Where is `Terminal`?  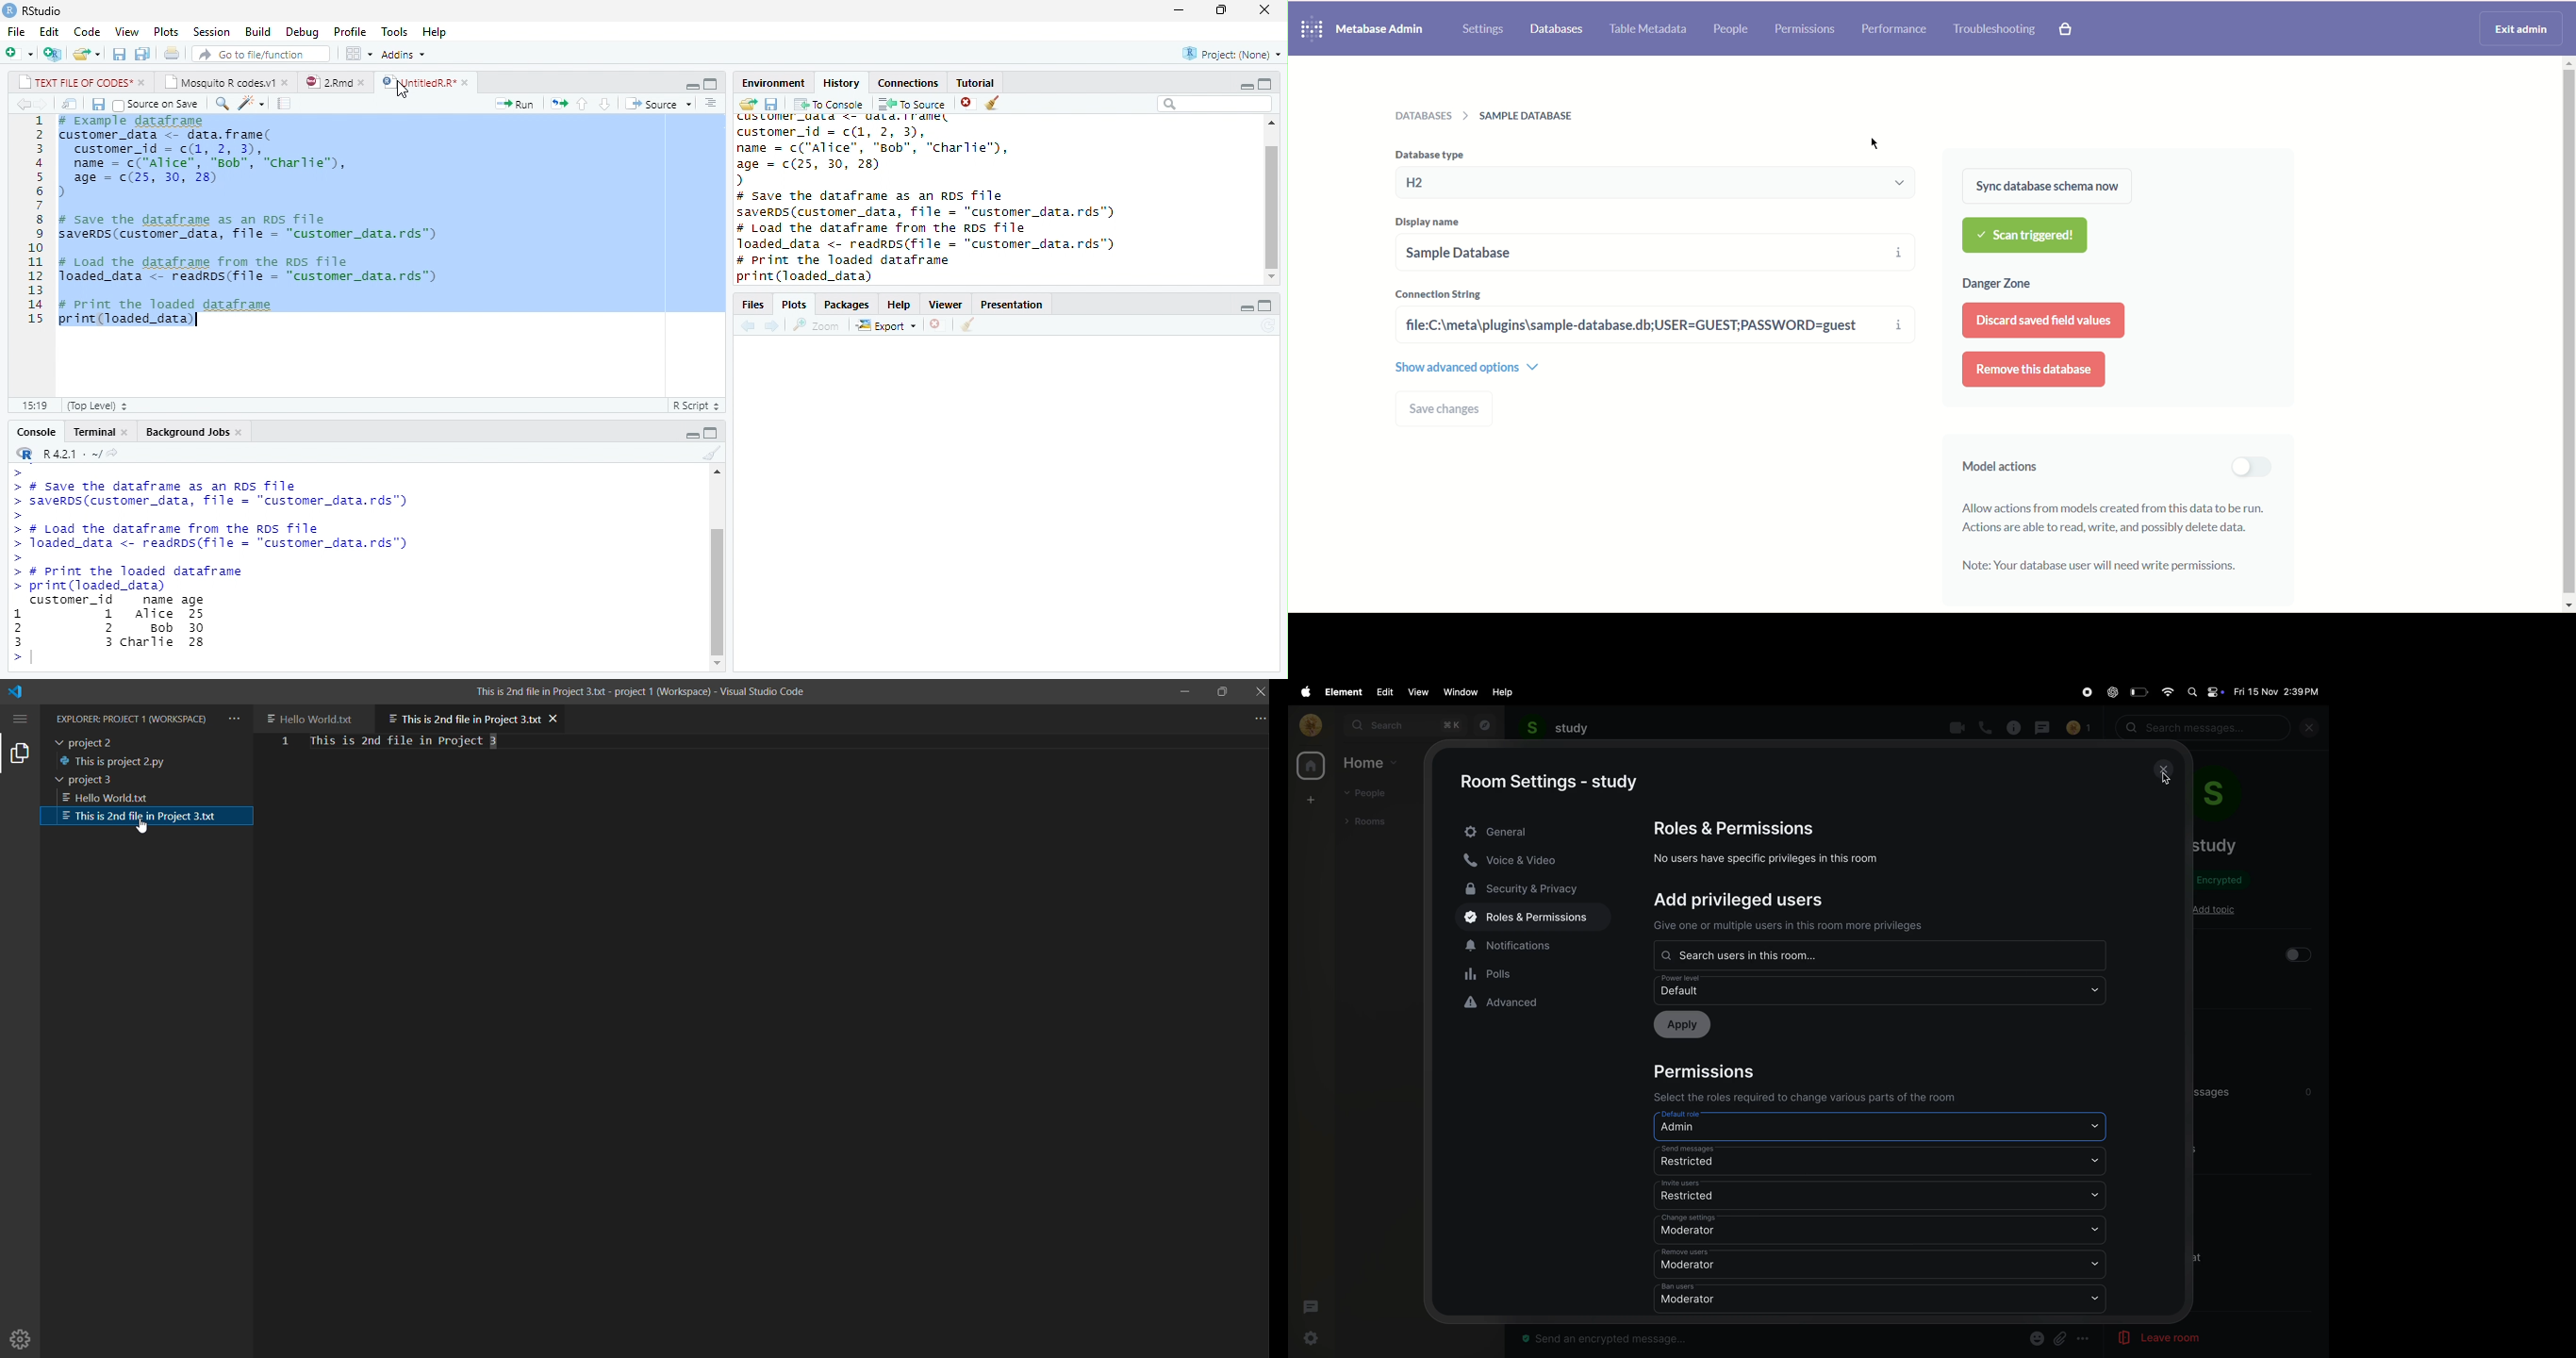 Terminal is located at coordinates (92, 432).